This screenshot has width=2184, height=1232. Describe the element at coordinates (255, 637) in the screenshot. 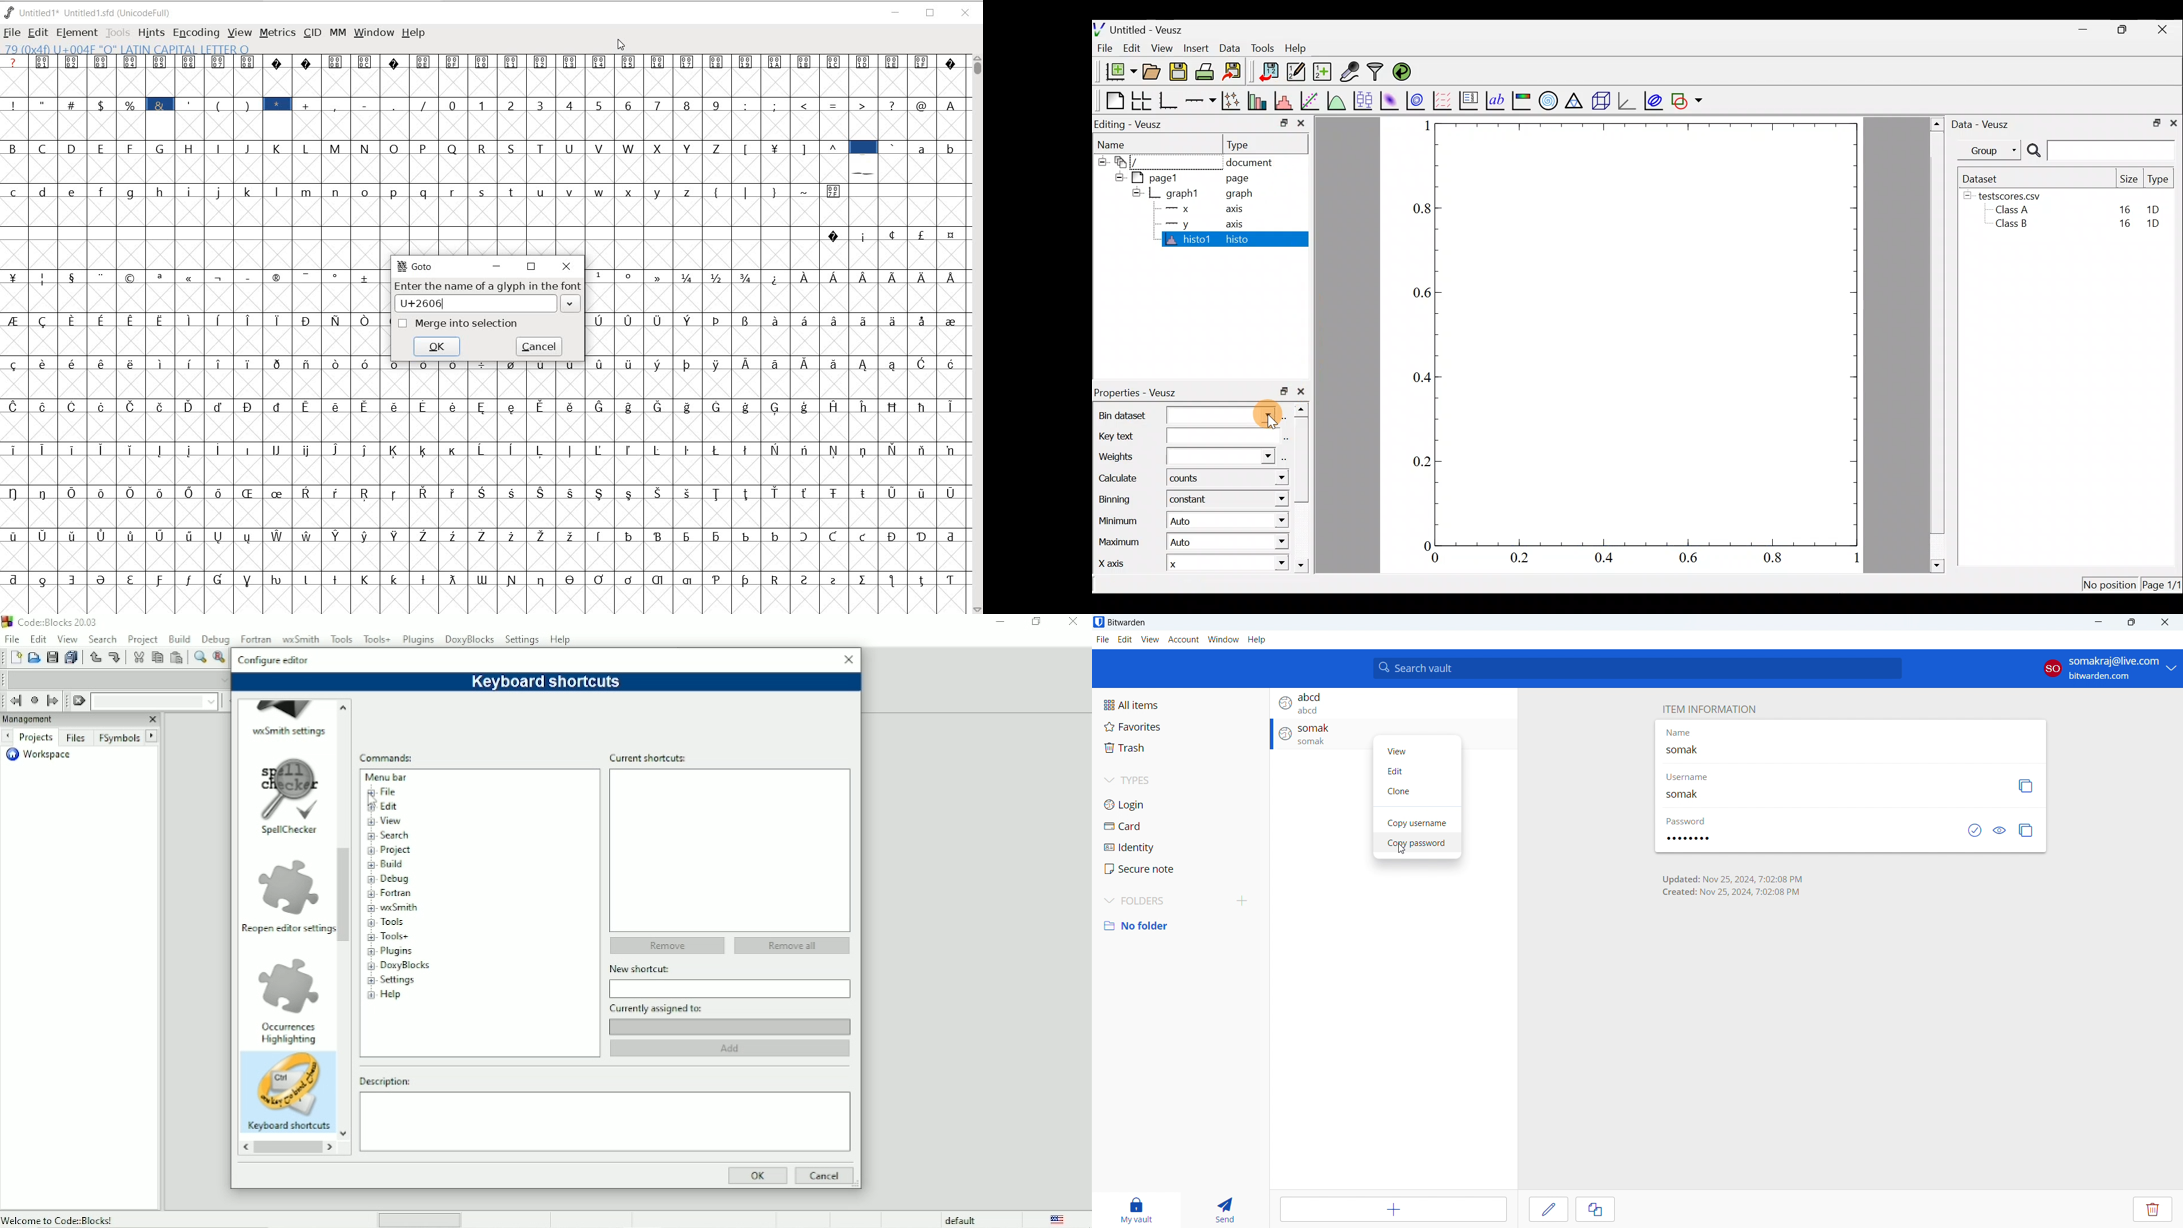

I see `Fortran` at that location.